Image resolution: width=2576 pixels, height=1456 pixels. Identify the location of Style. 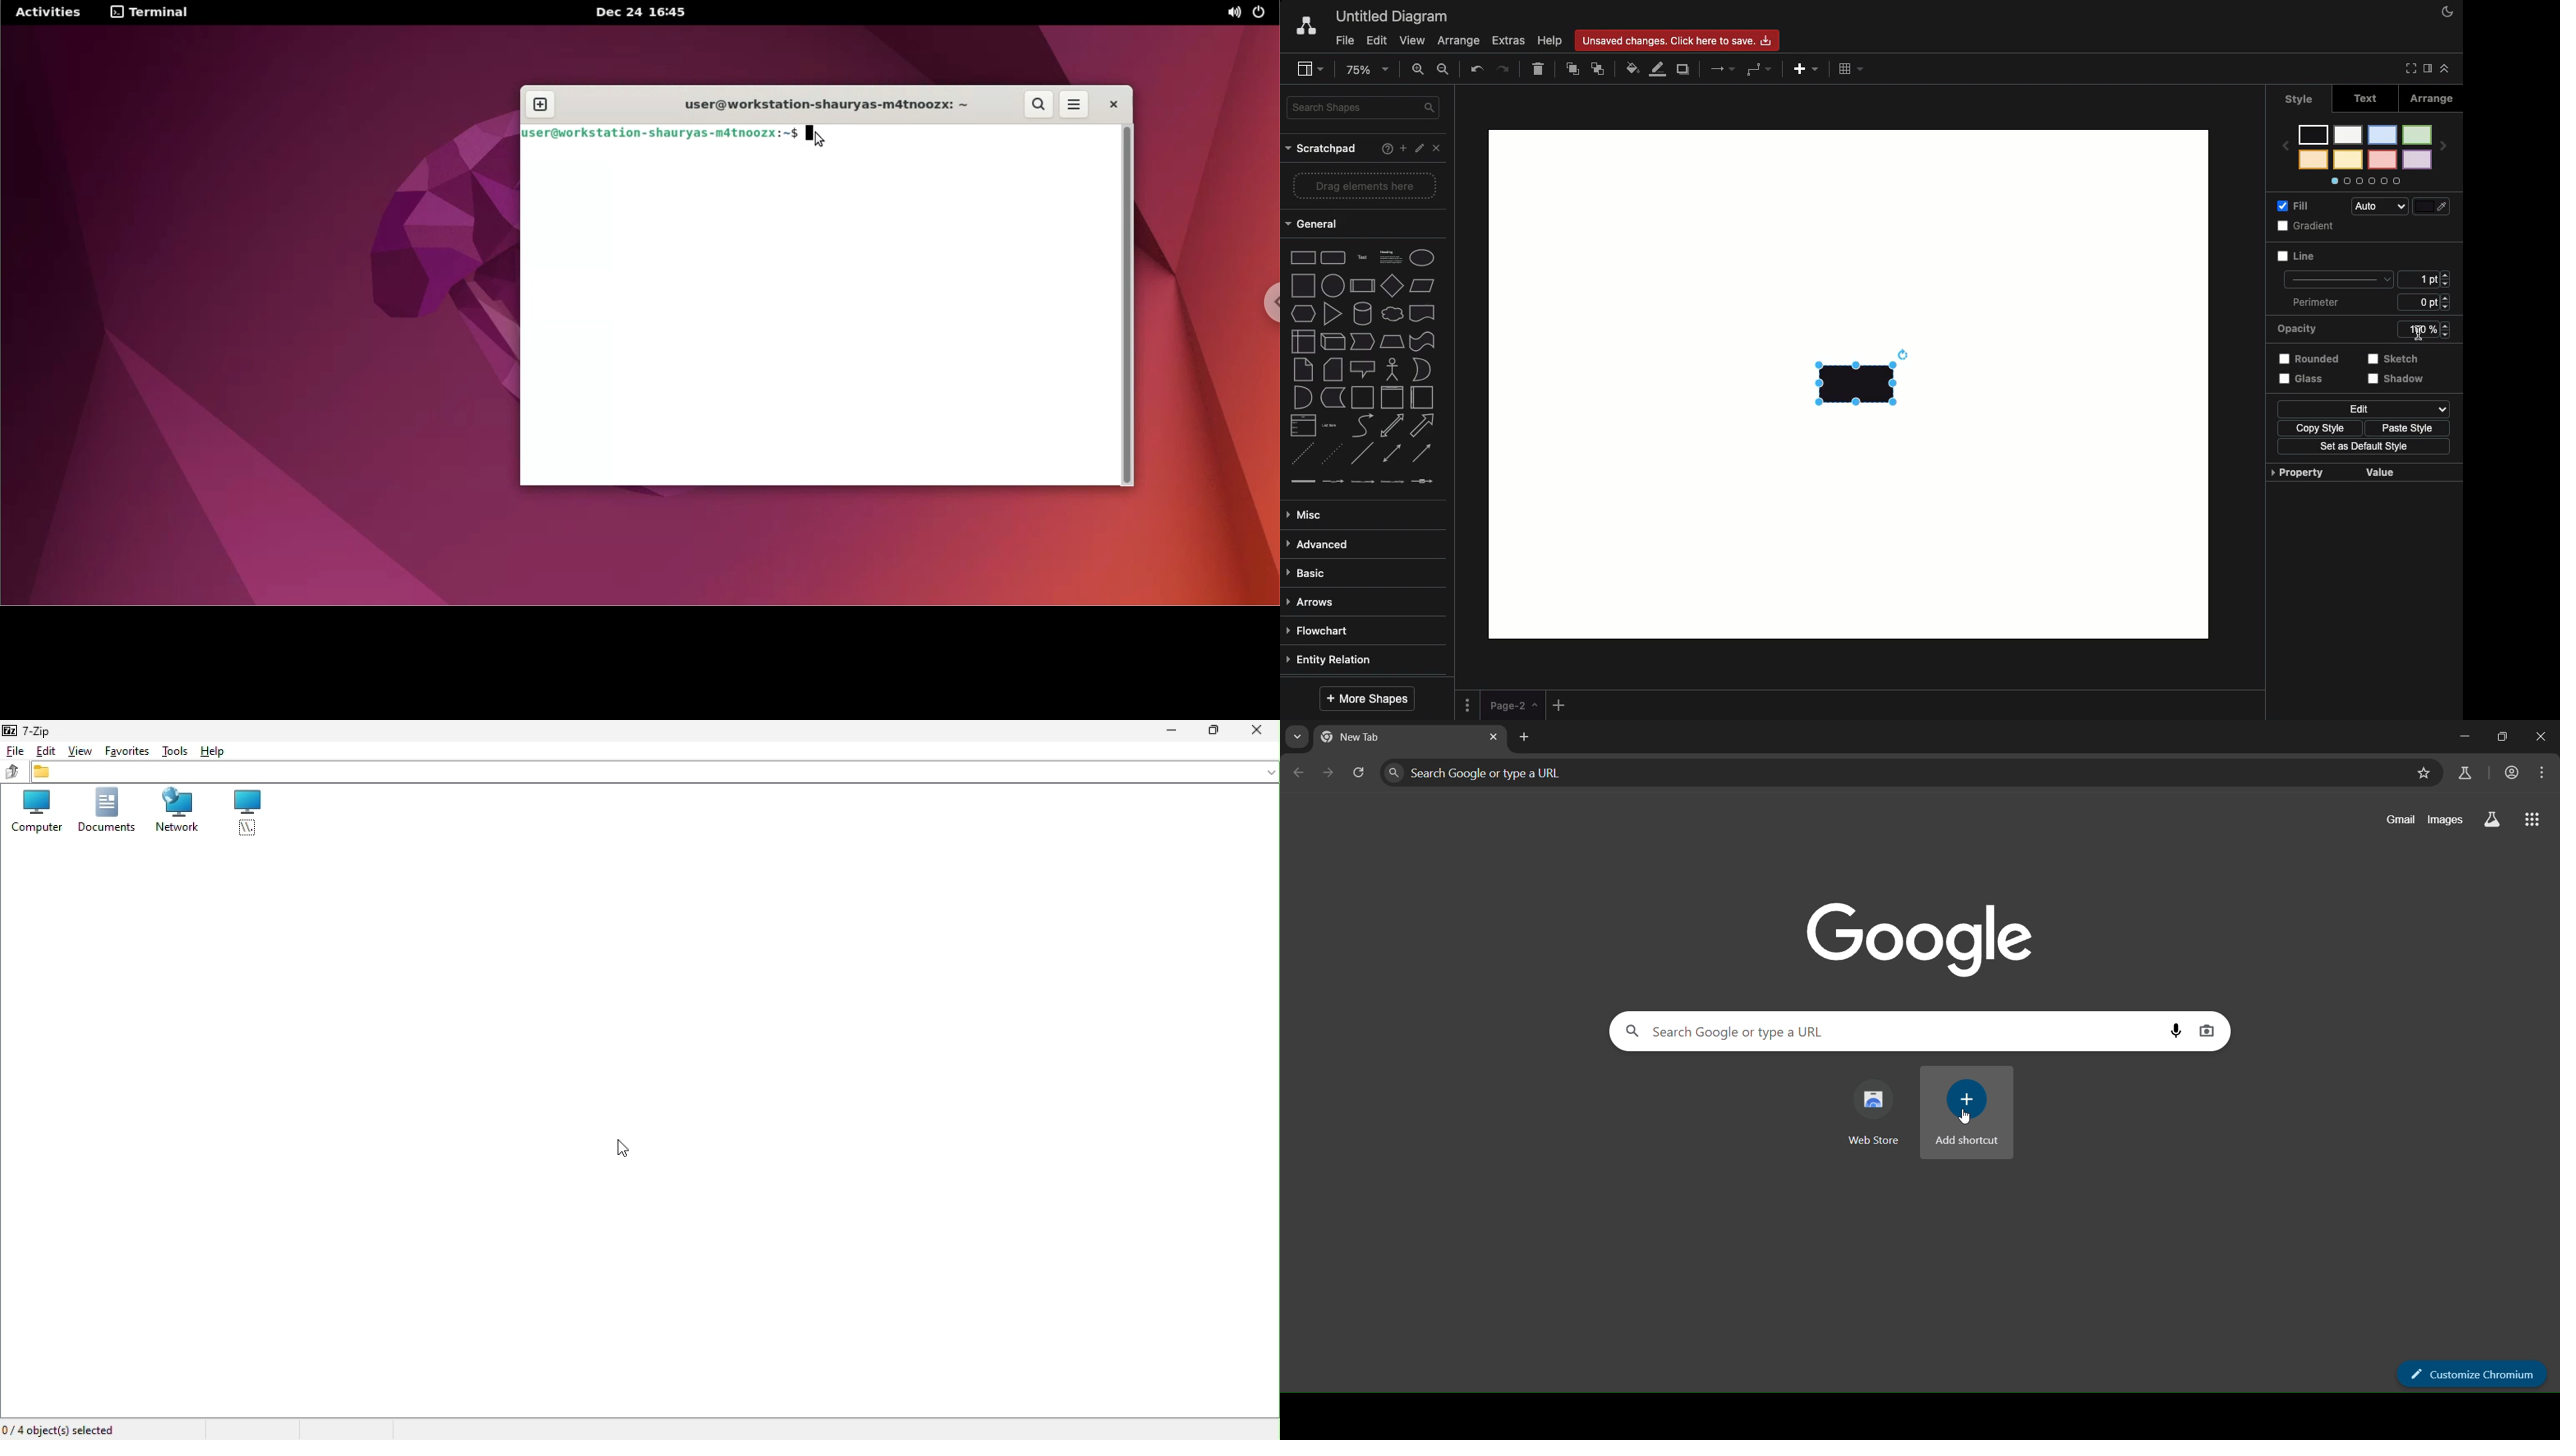
(2295, 100).